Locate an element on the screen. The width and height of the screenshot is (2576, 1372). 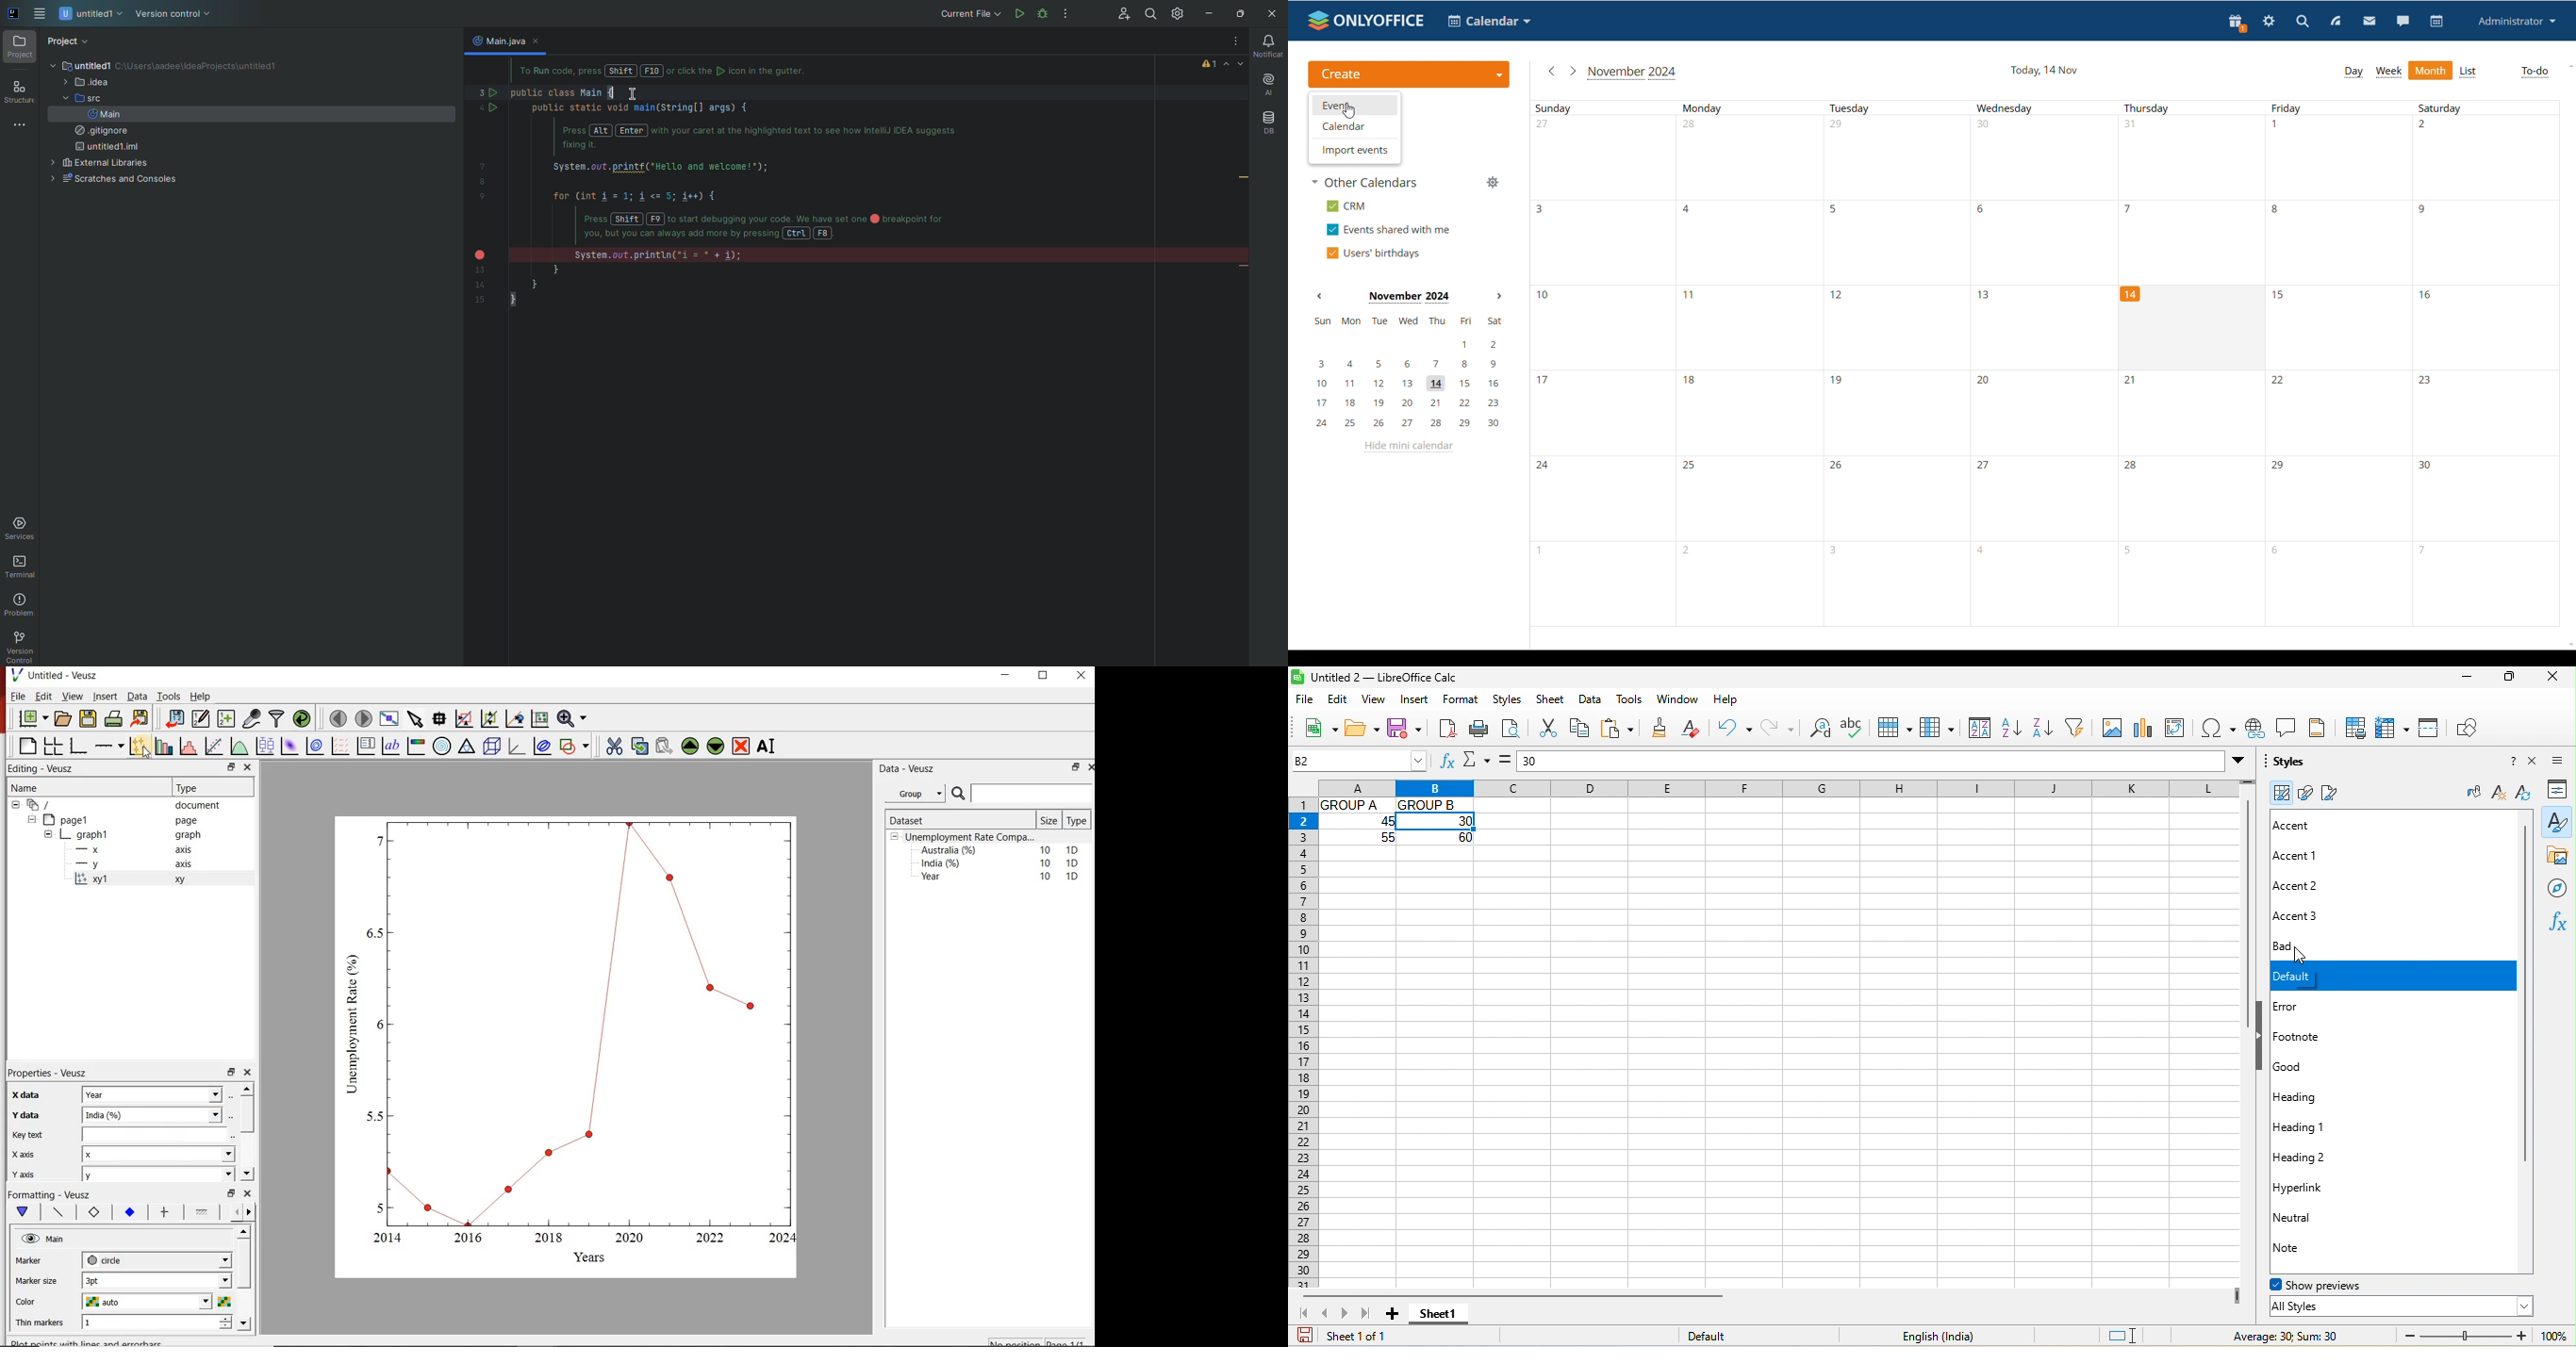
close is located at coordinates (2537, 763).